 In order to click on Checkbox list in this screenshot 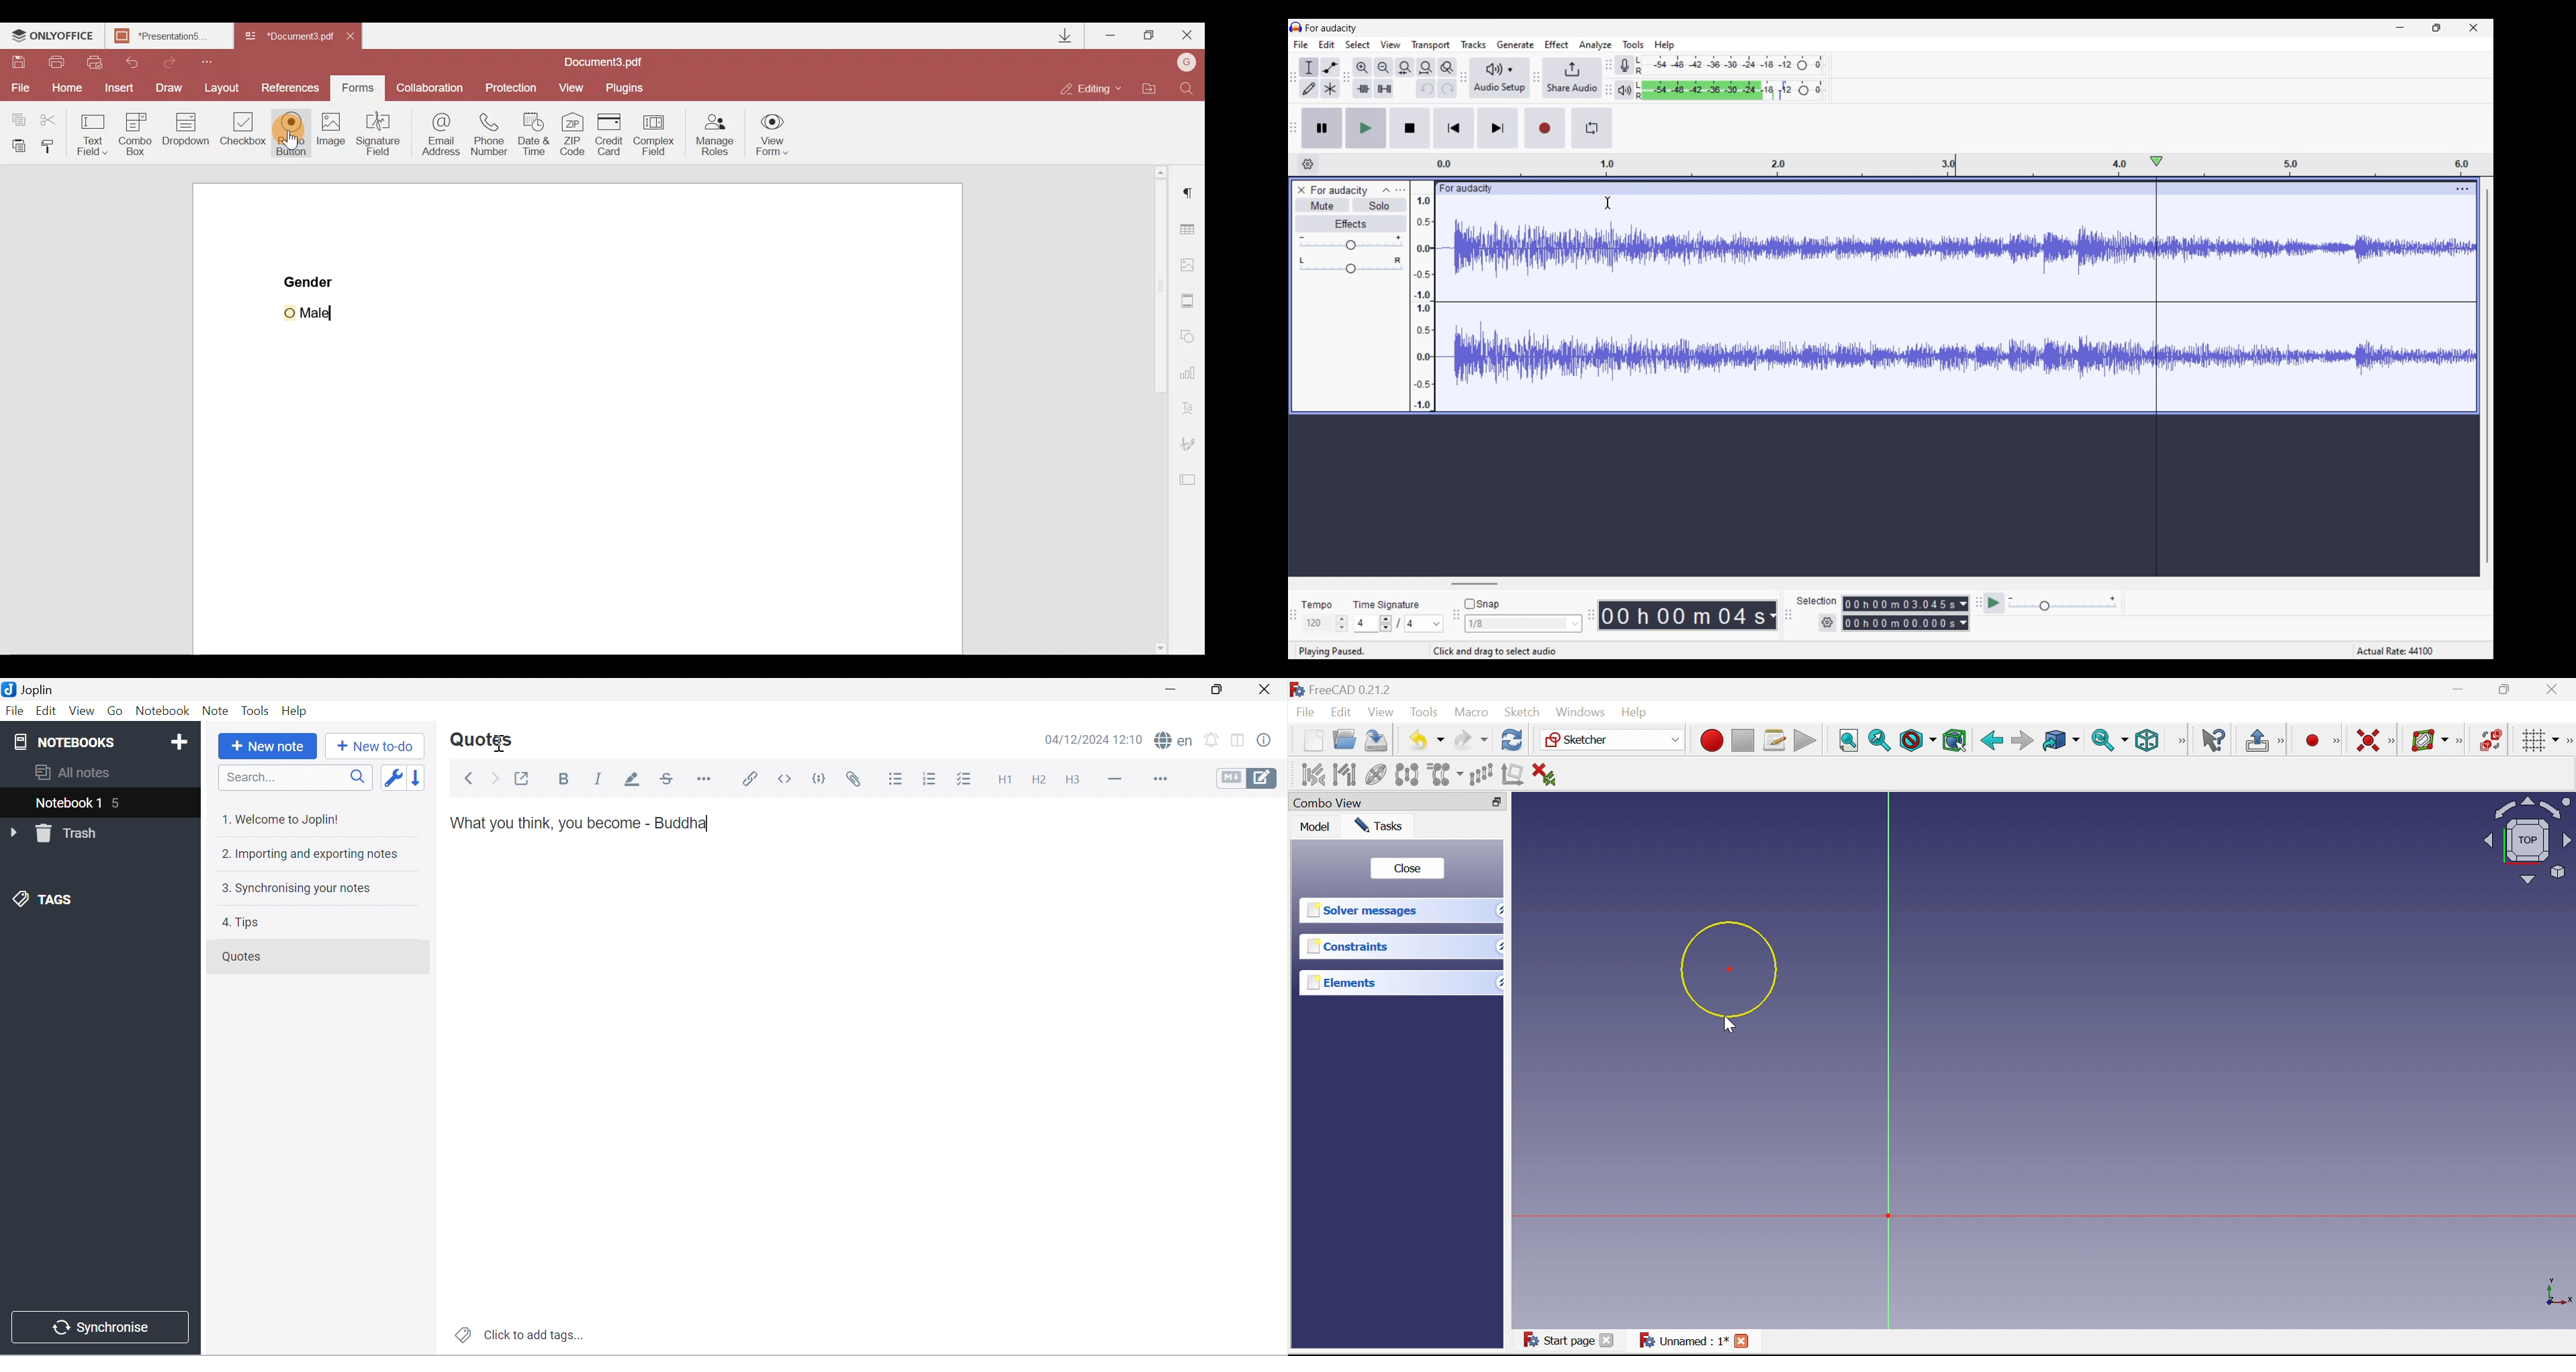, I will do `click(962, 779)`.